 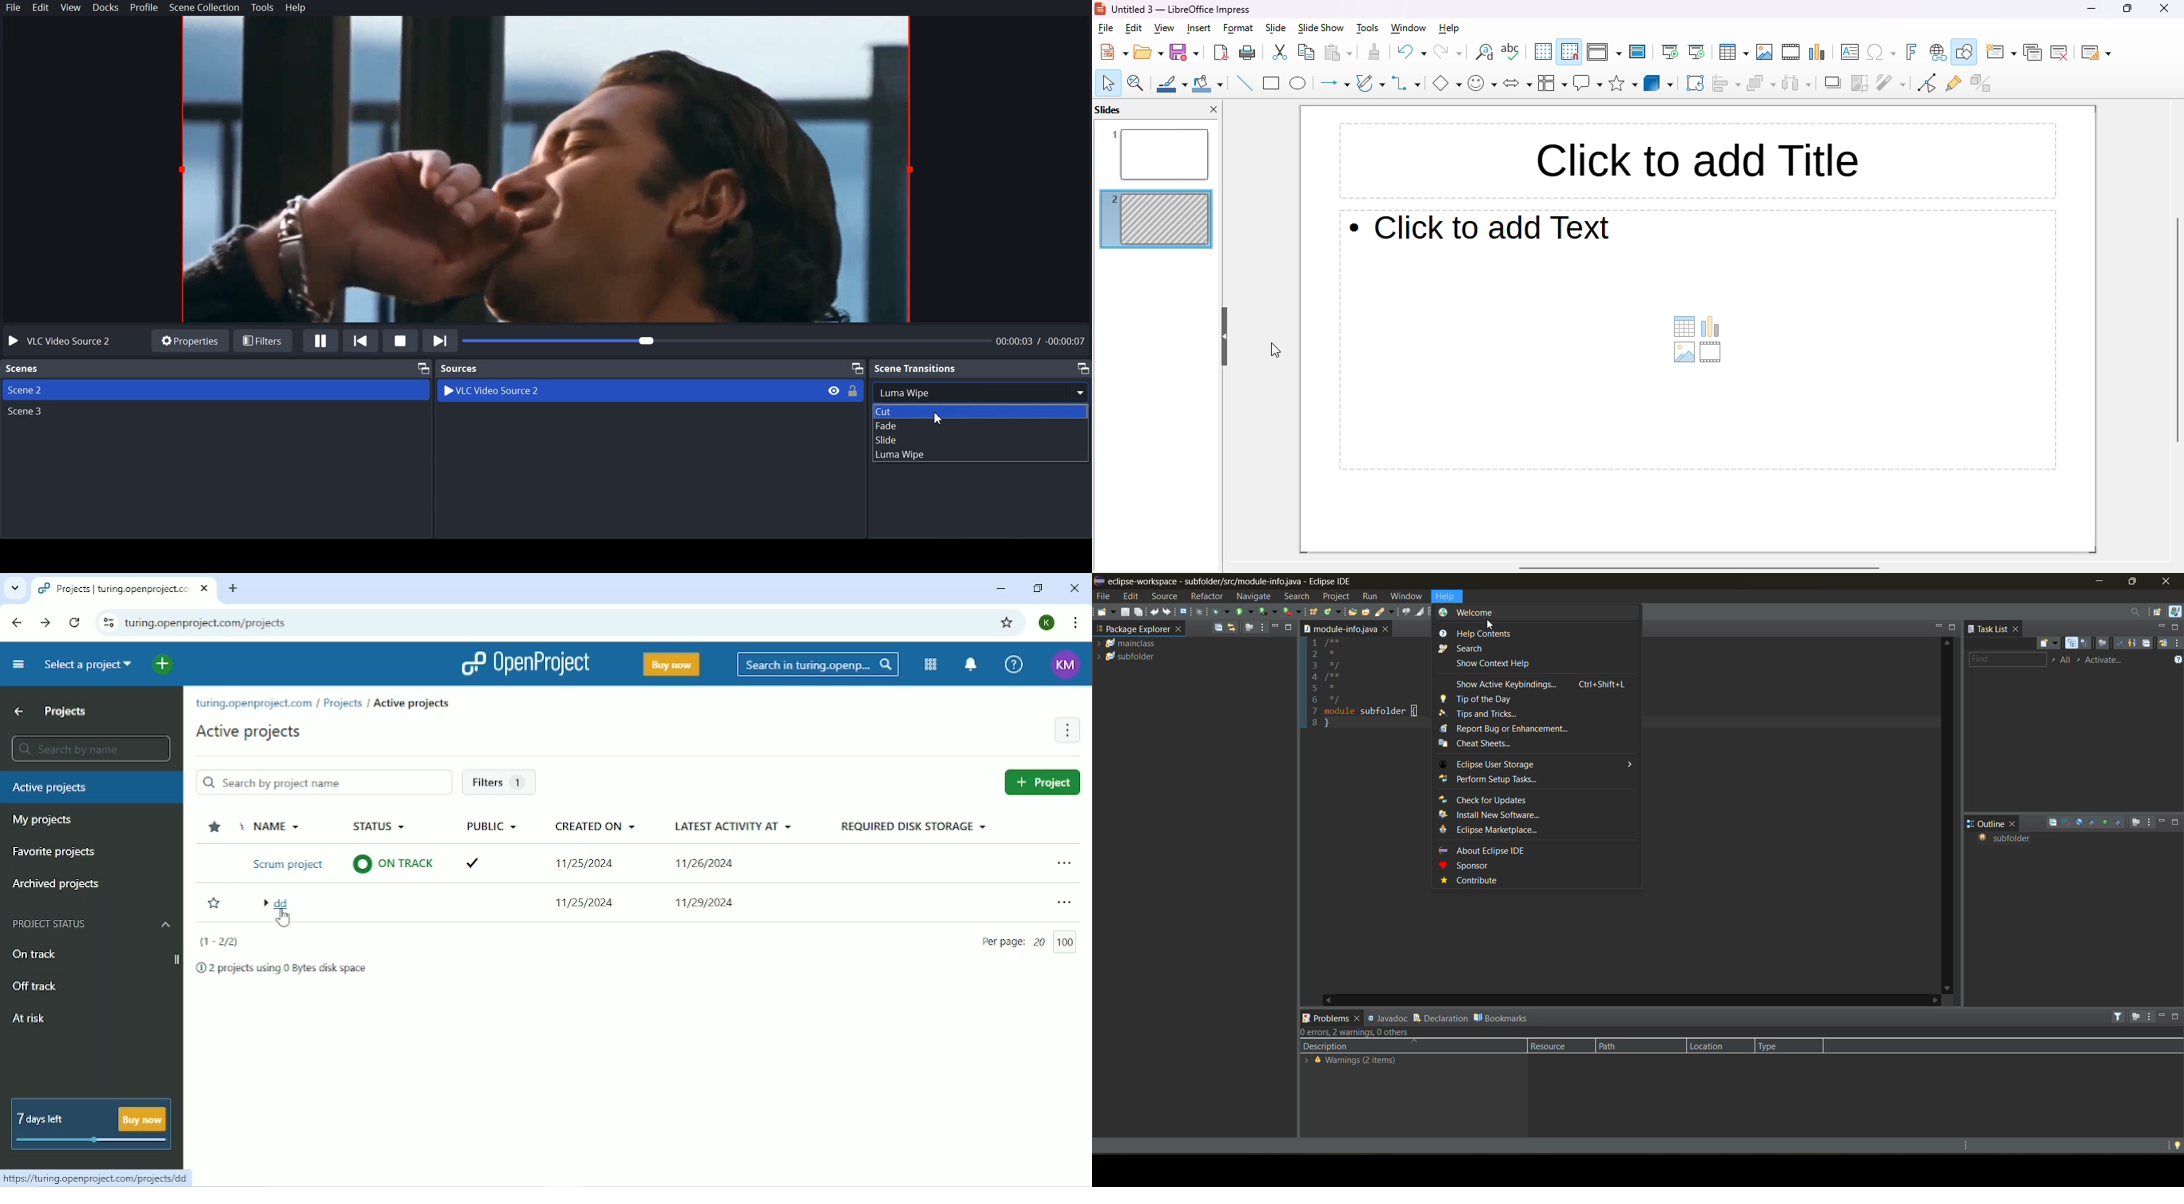 I want to click on view menu, so click(x=1263, y=628).